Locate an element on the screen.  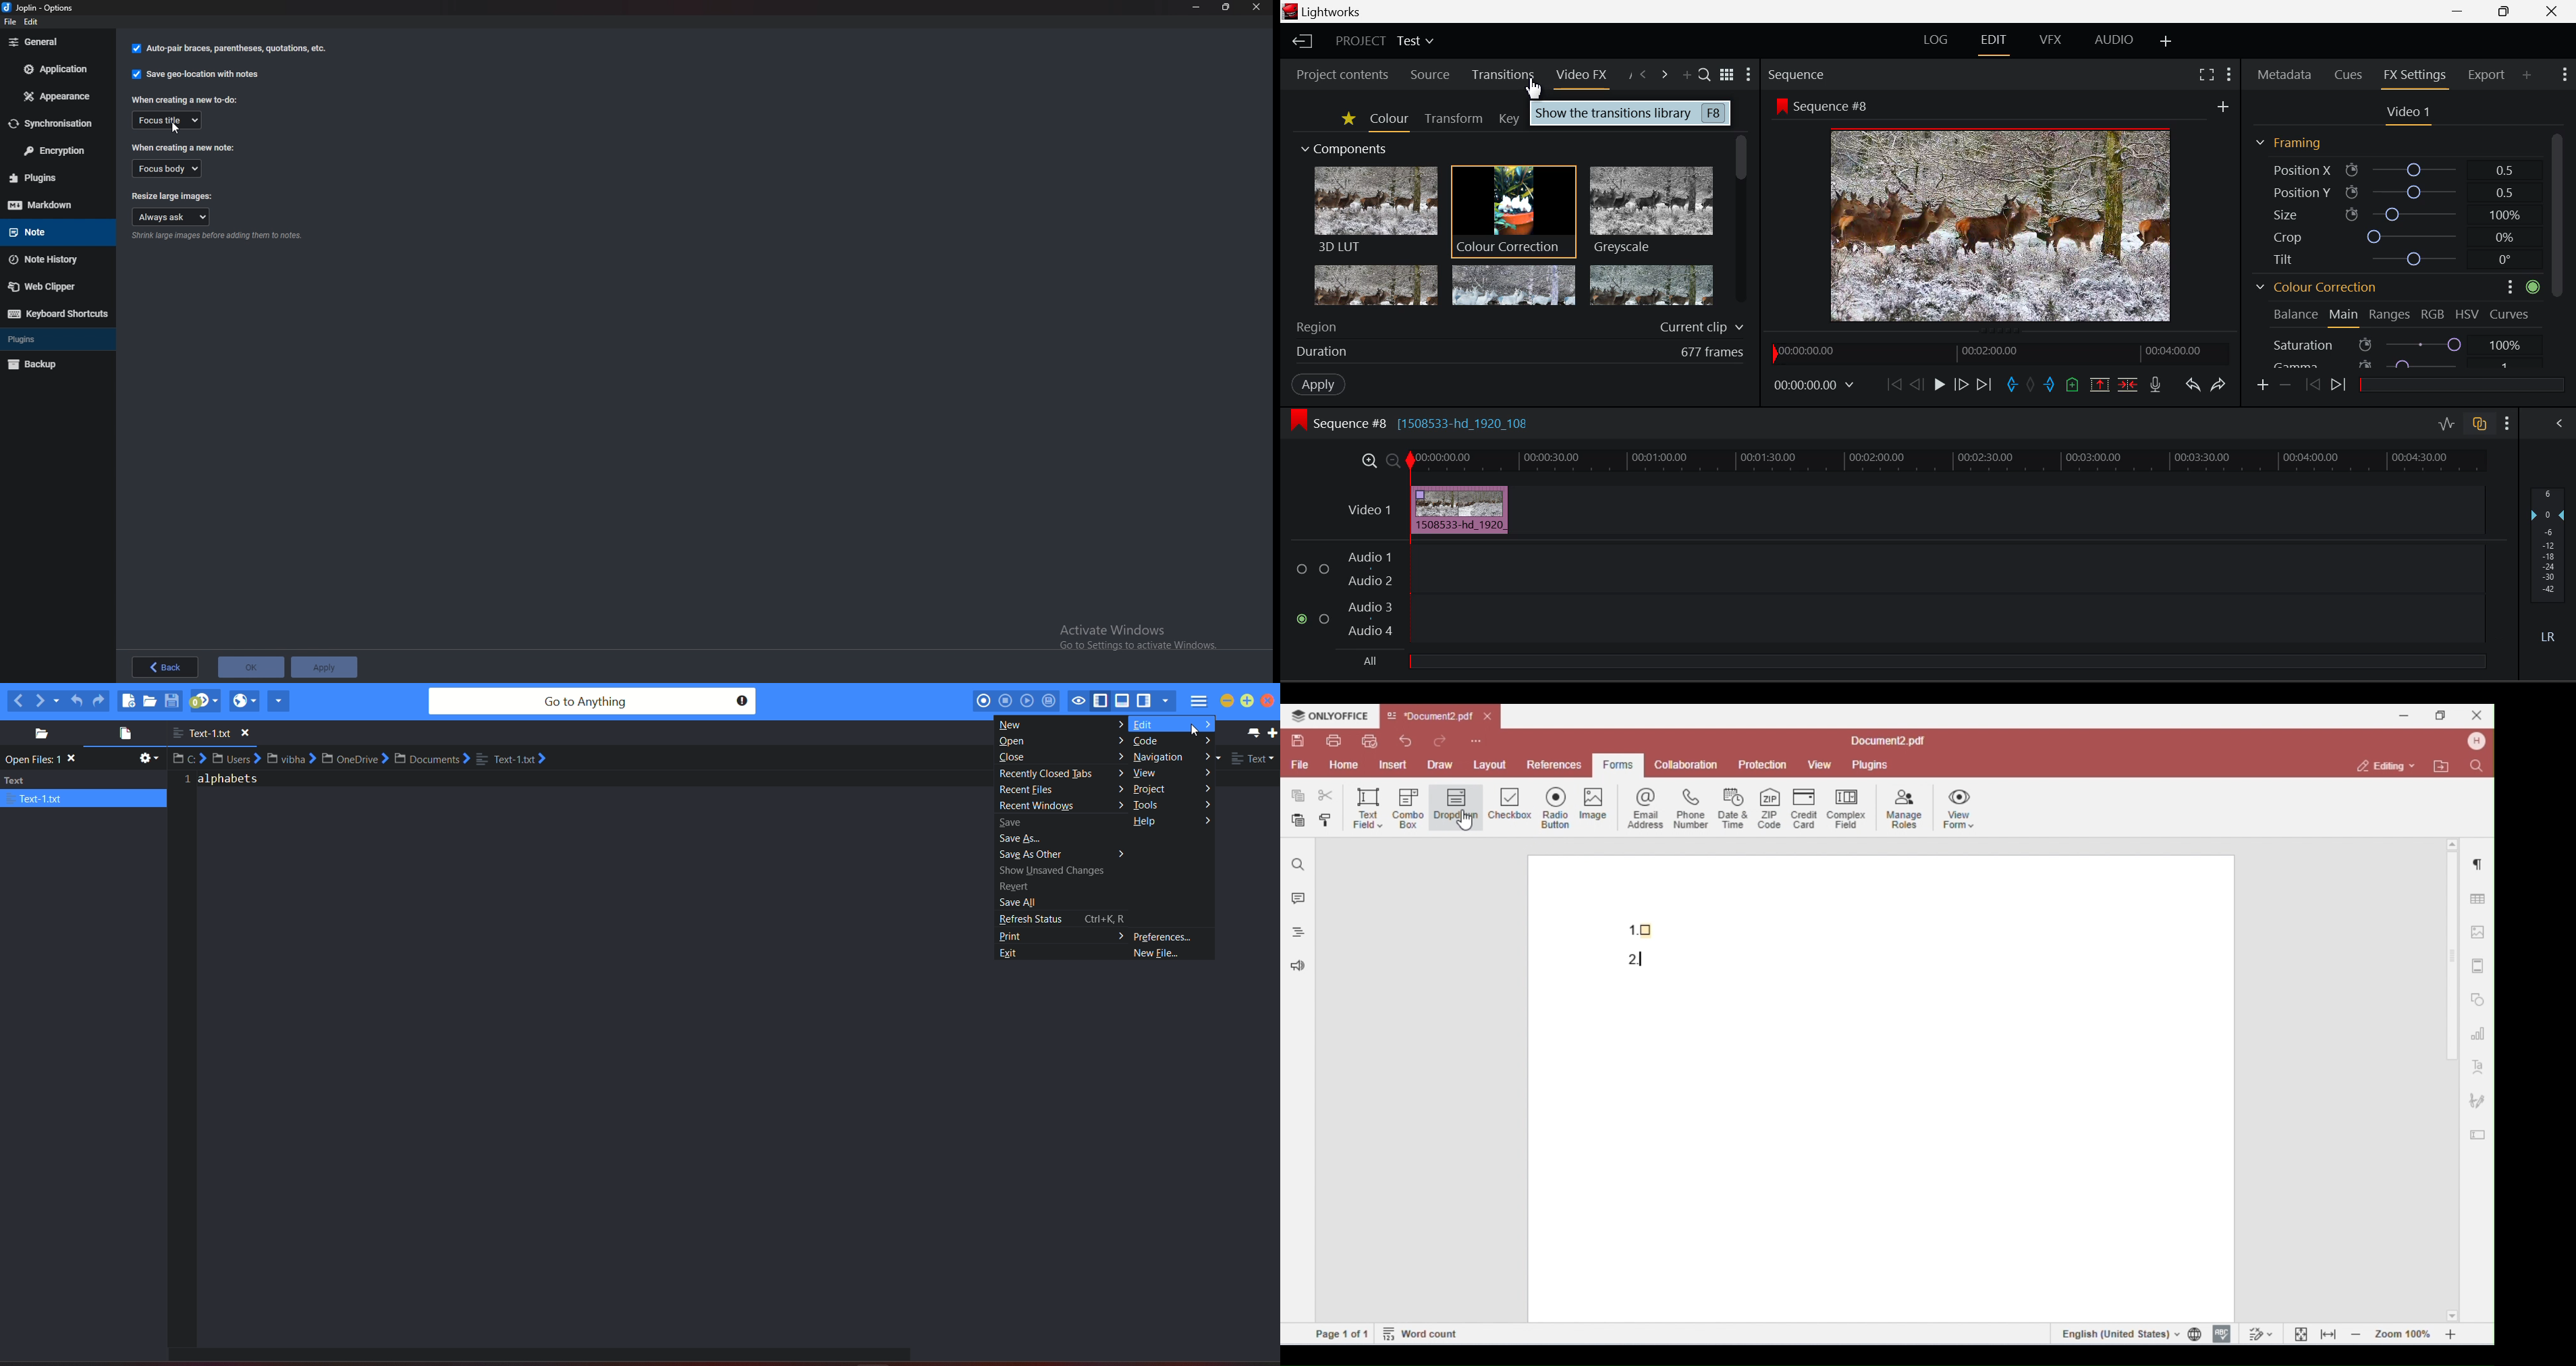
Plugins is located at coordinates (51, 178).